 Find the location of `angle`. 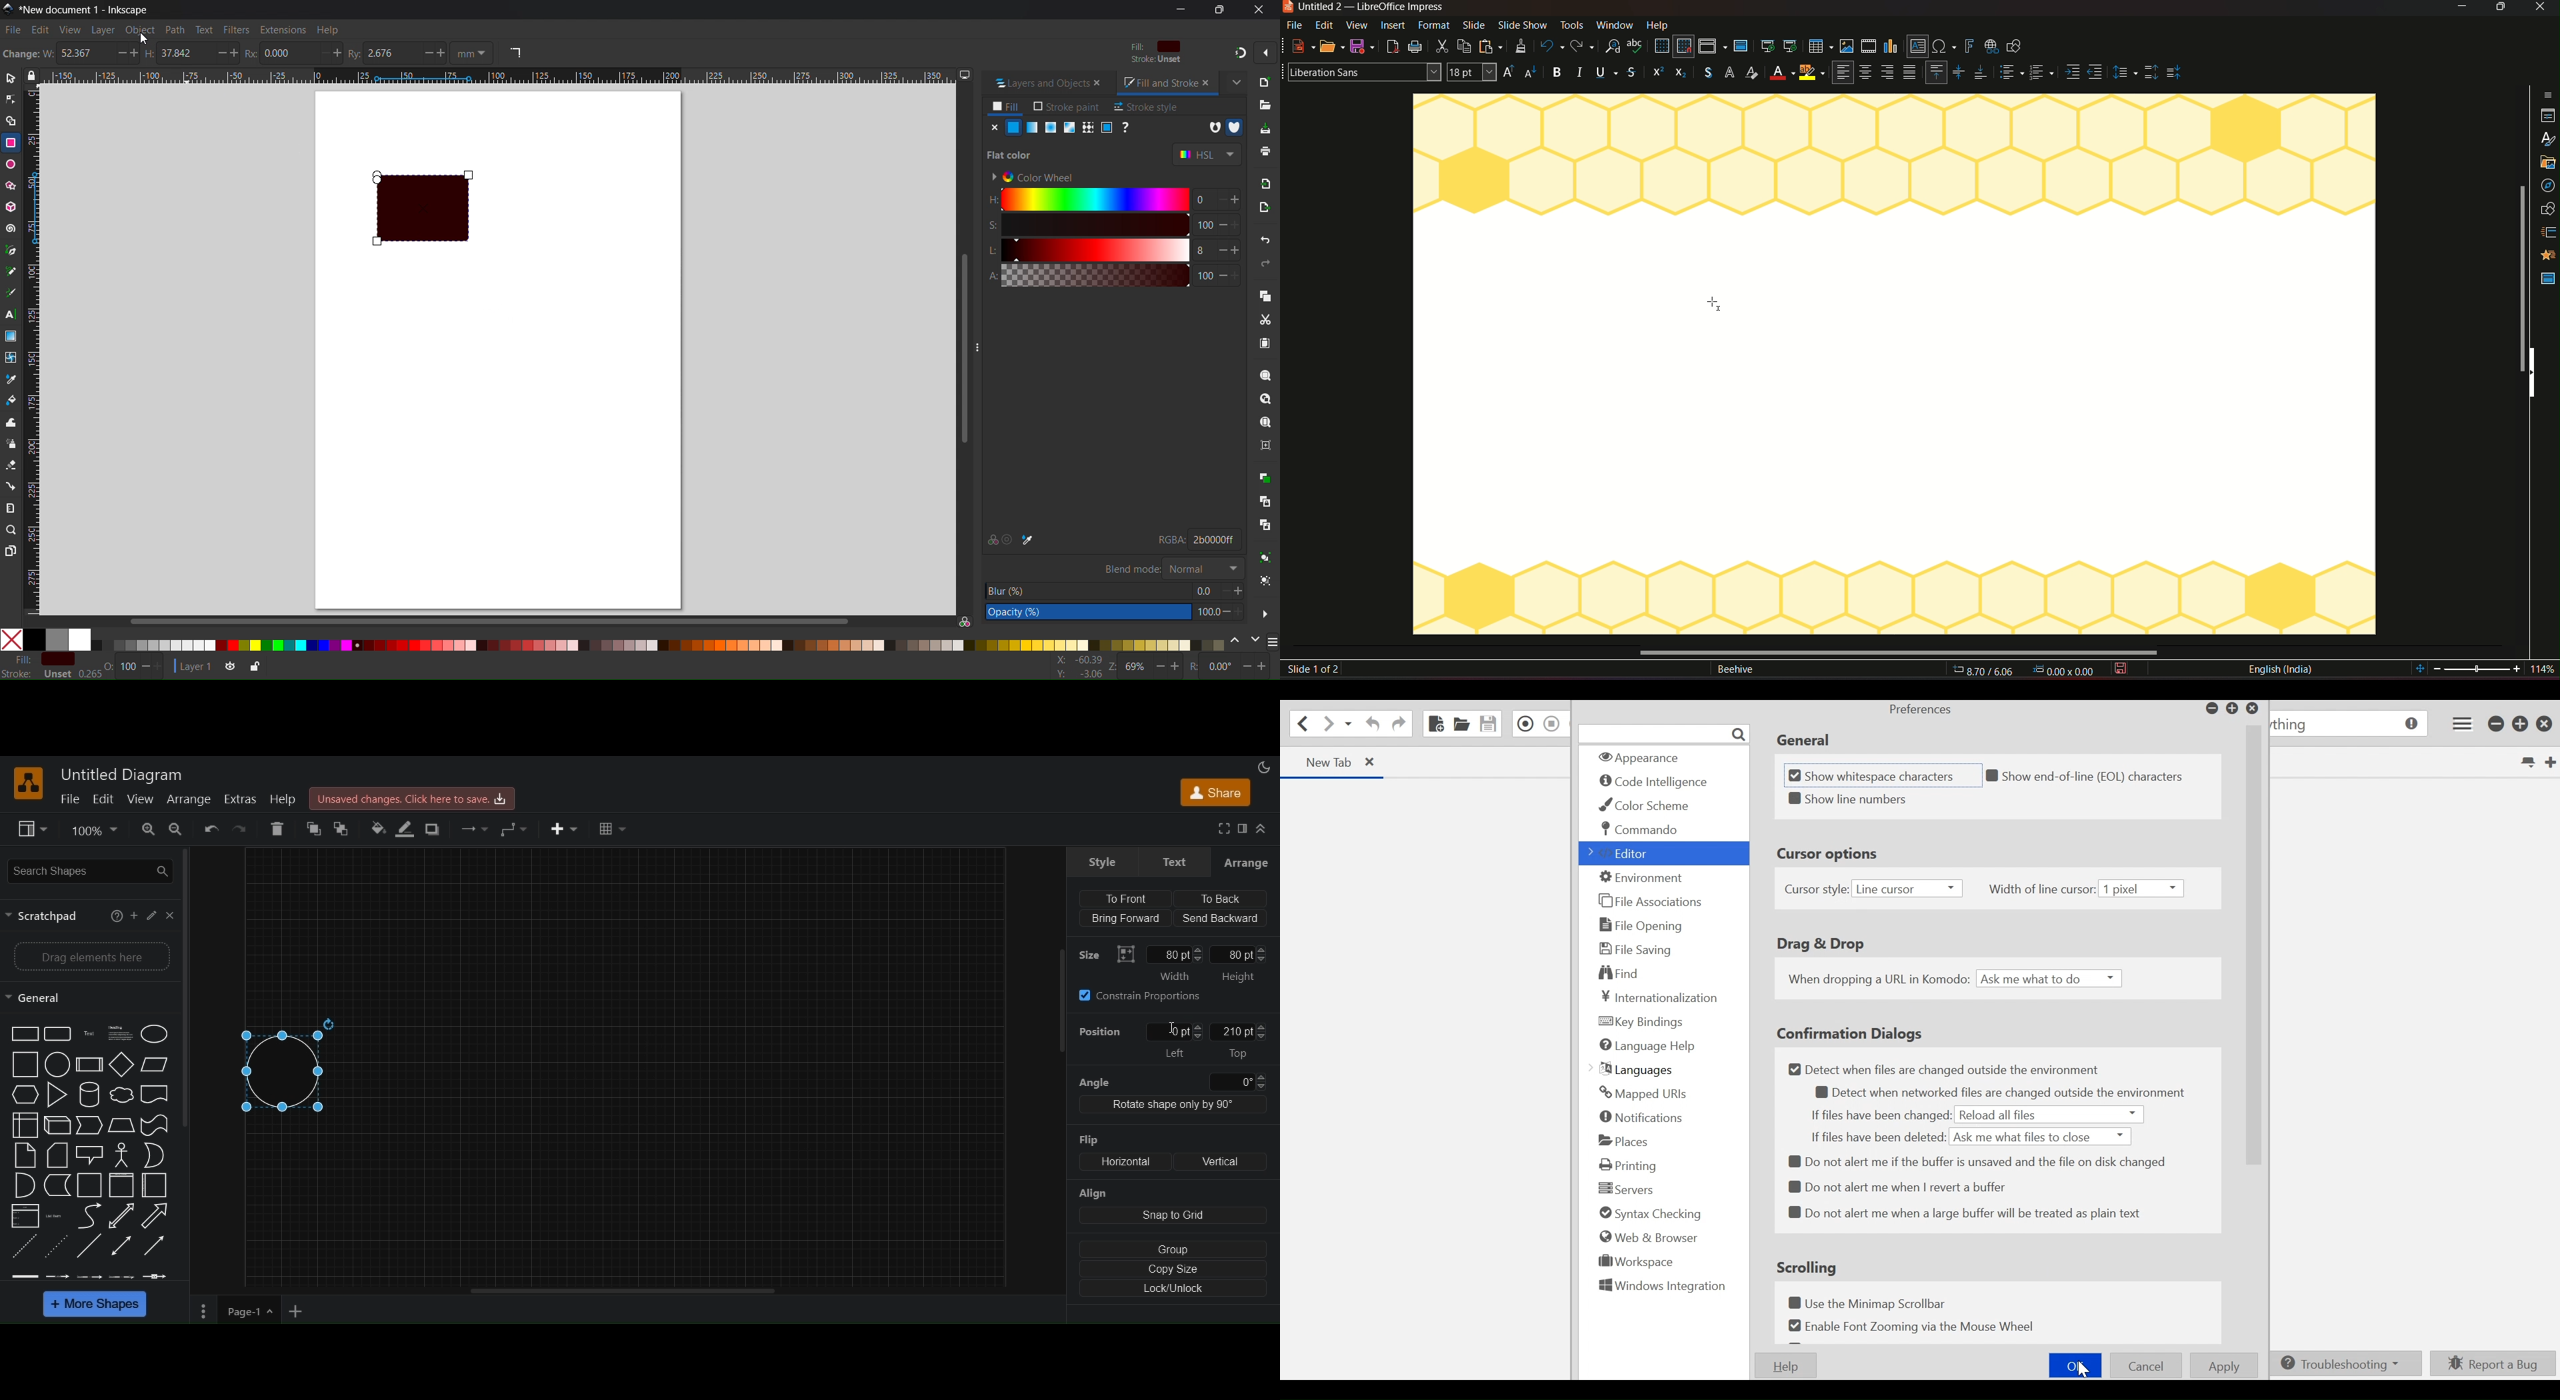

angle is located at coordinates (1171, 1082).